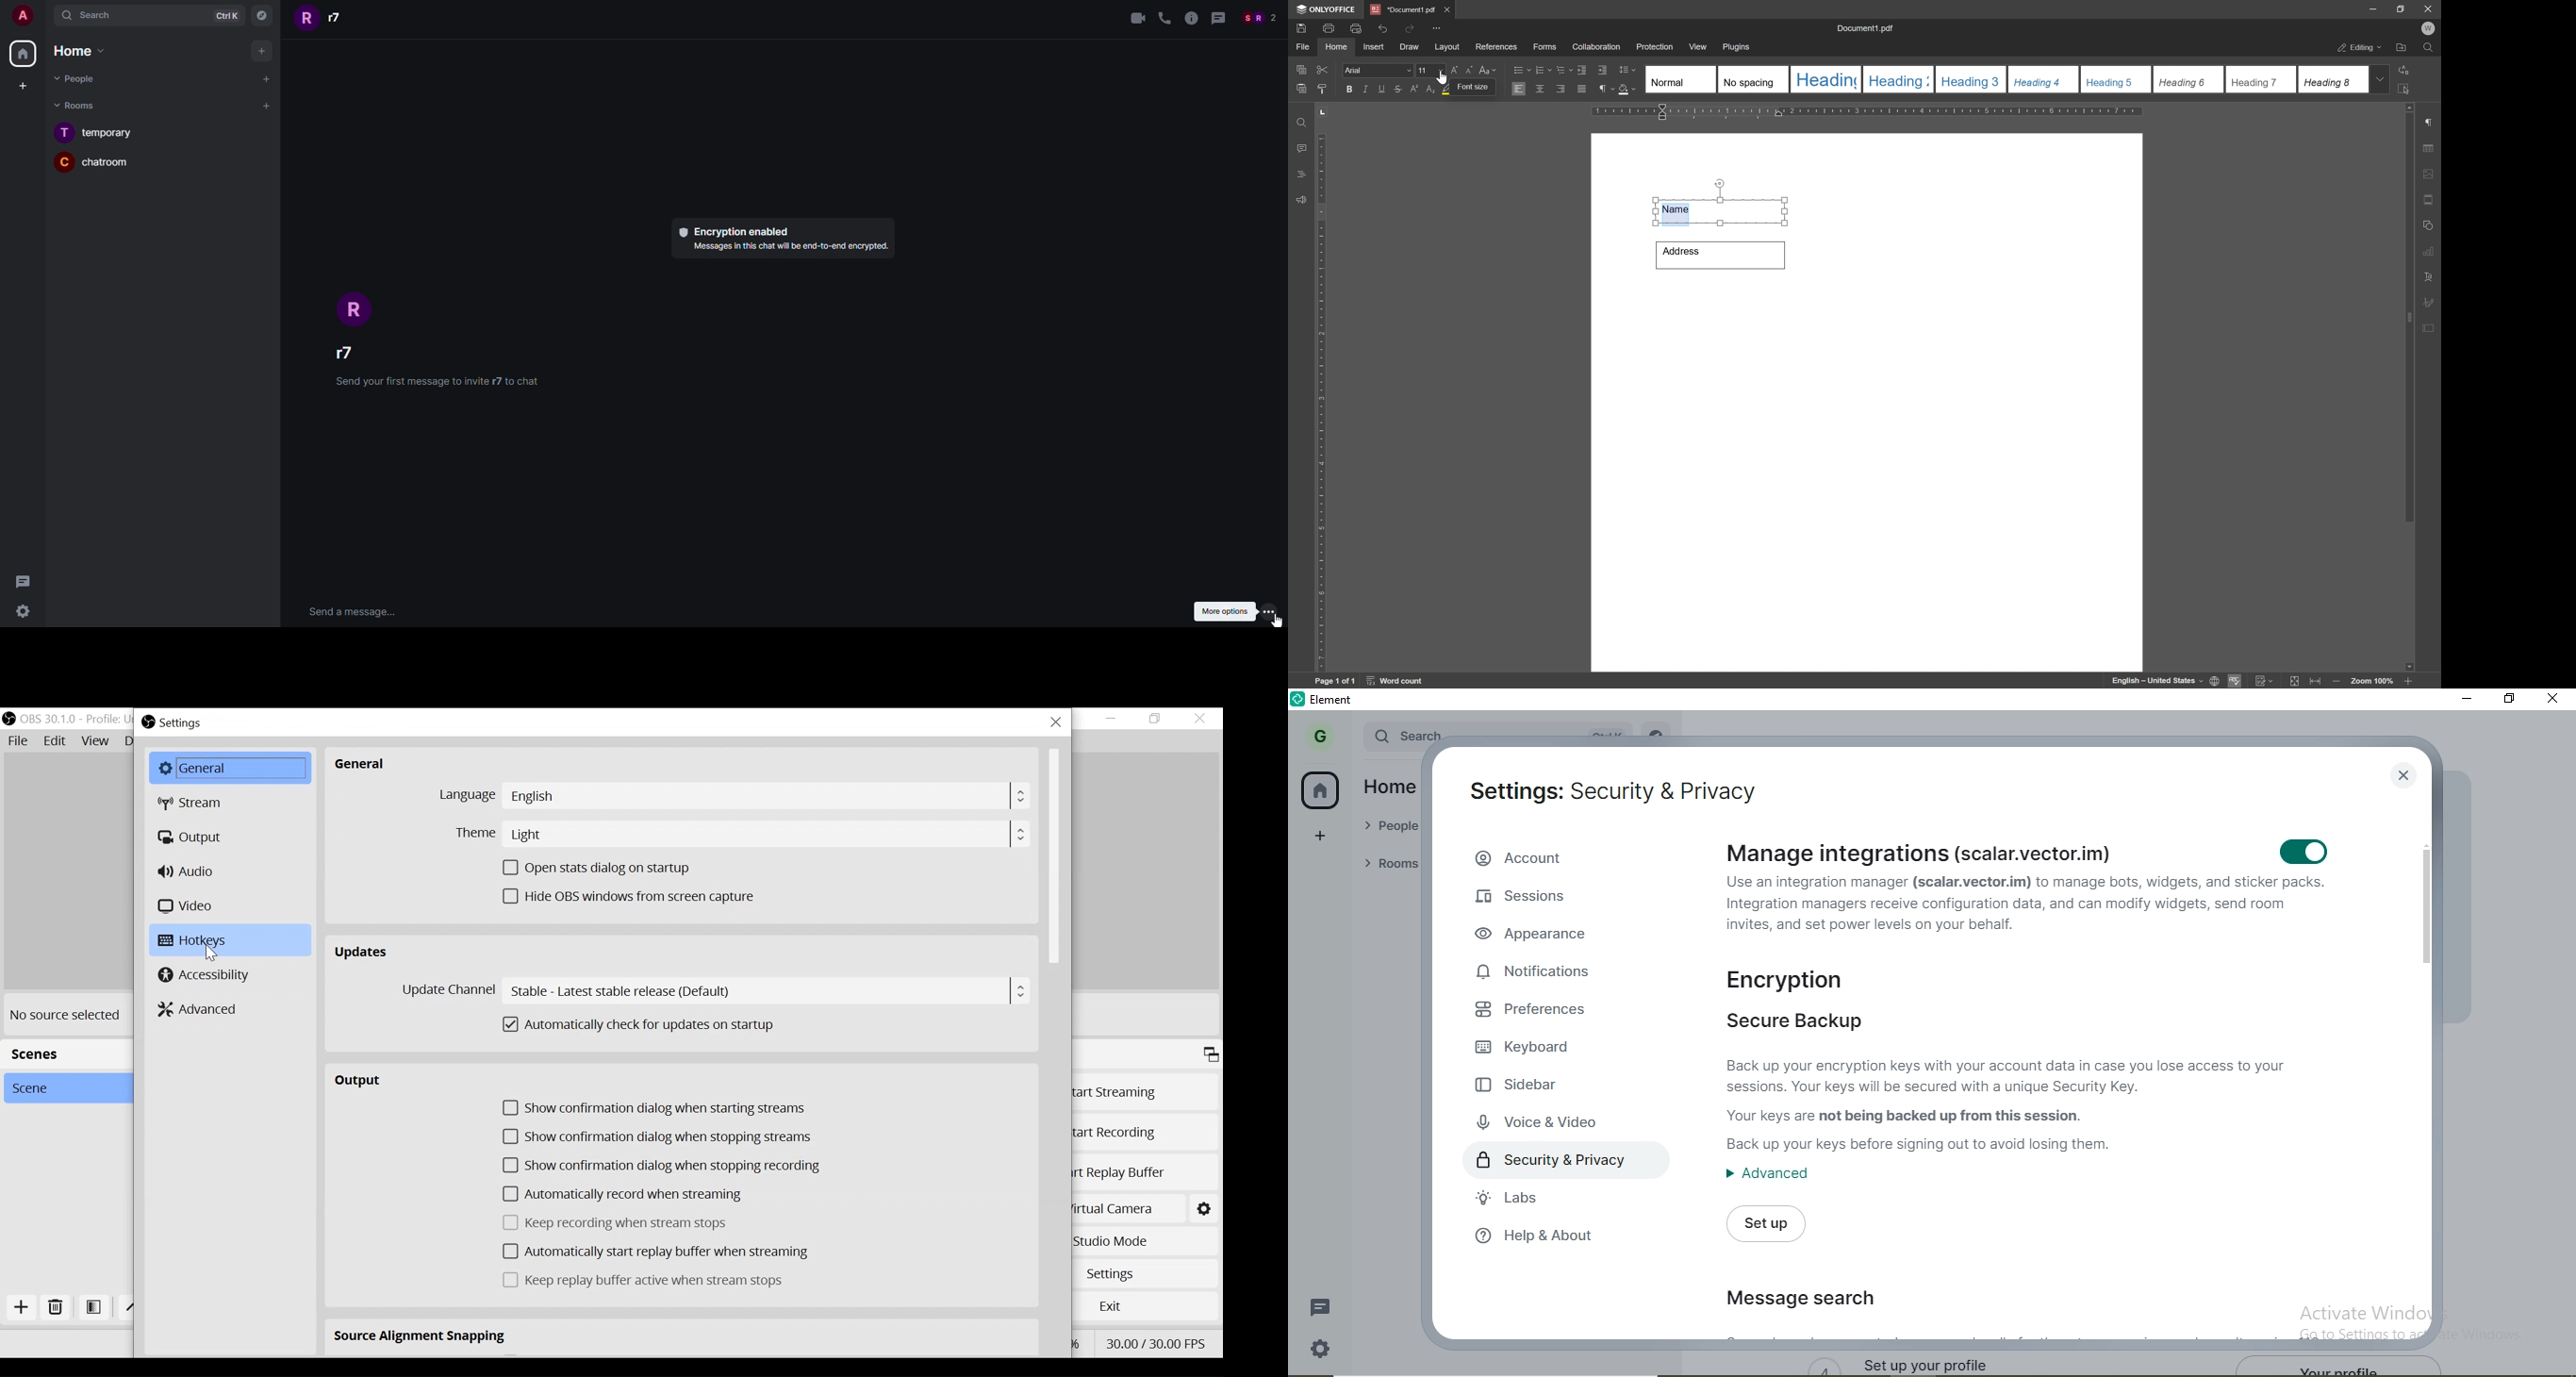  Describe the element at coordinates (262, 50) in the screenshot. I see `Add` at that location.